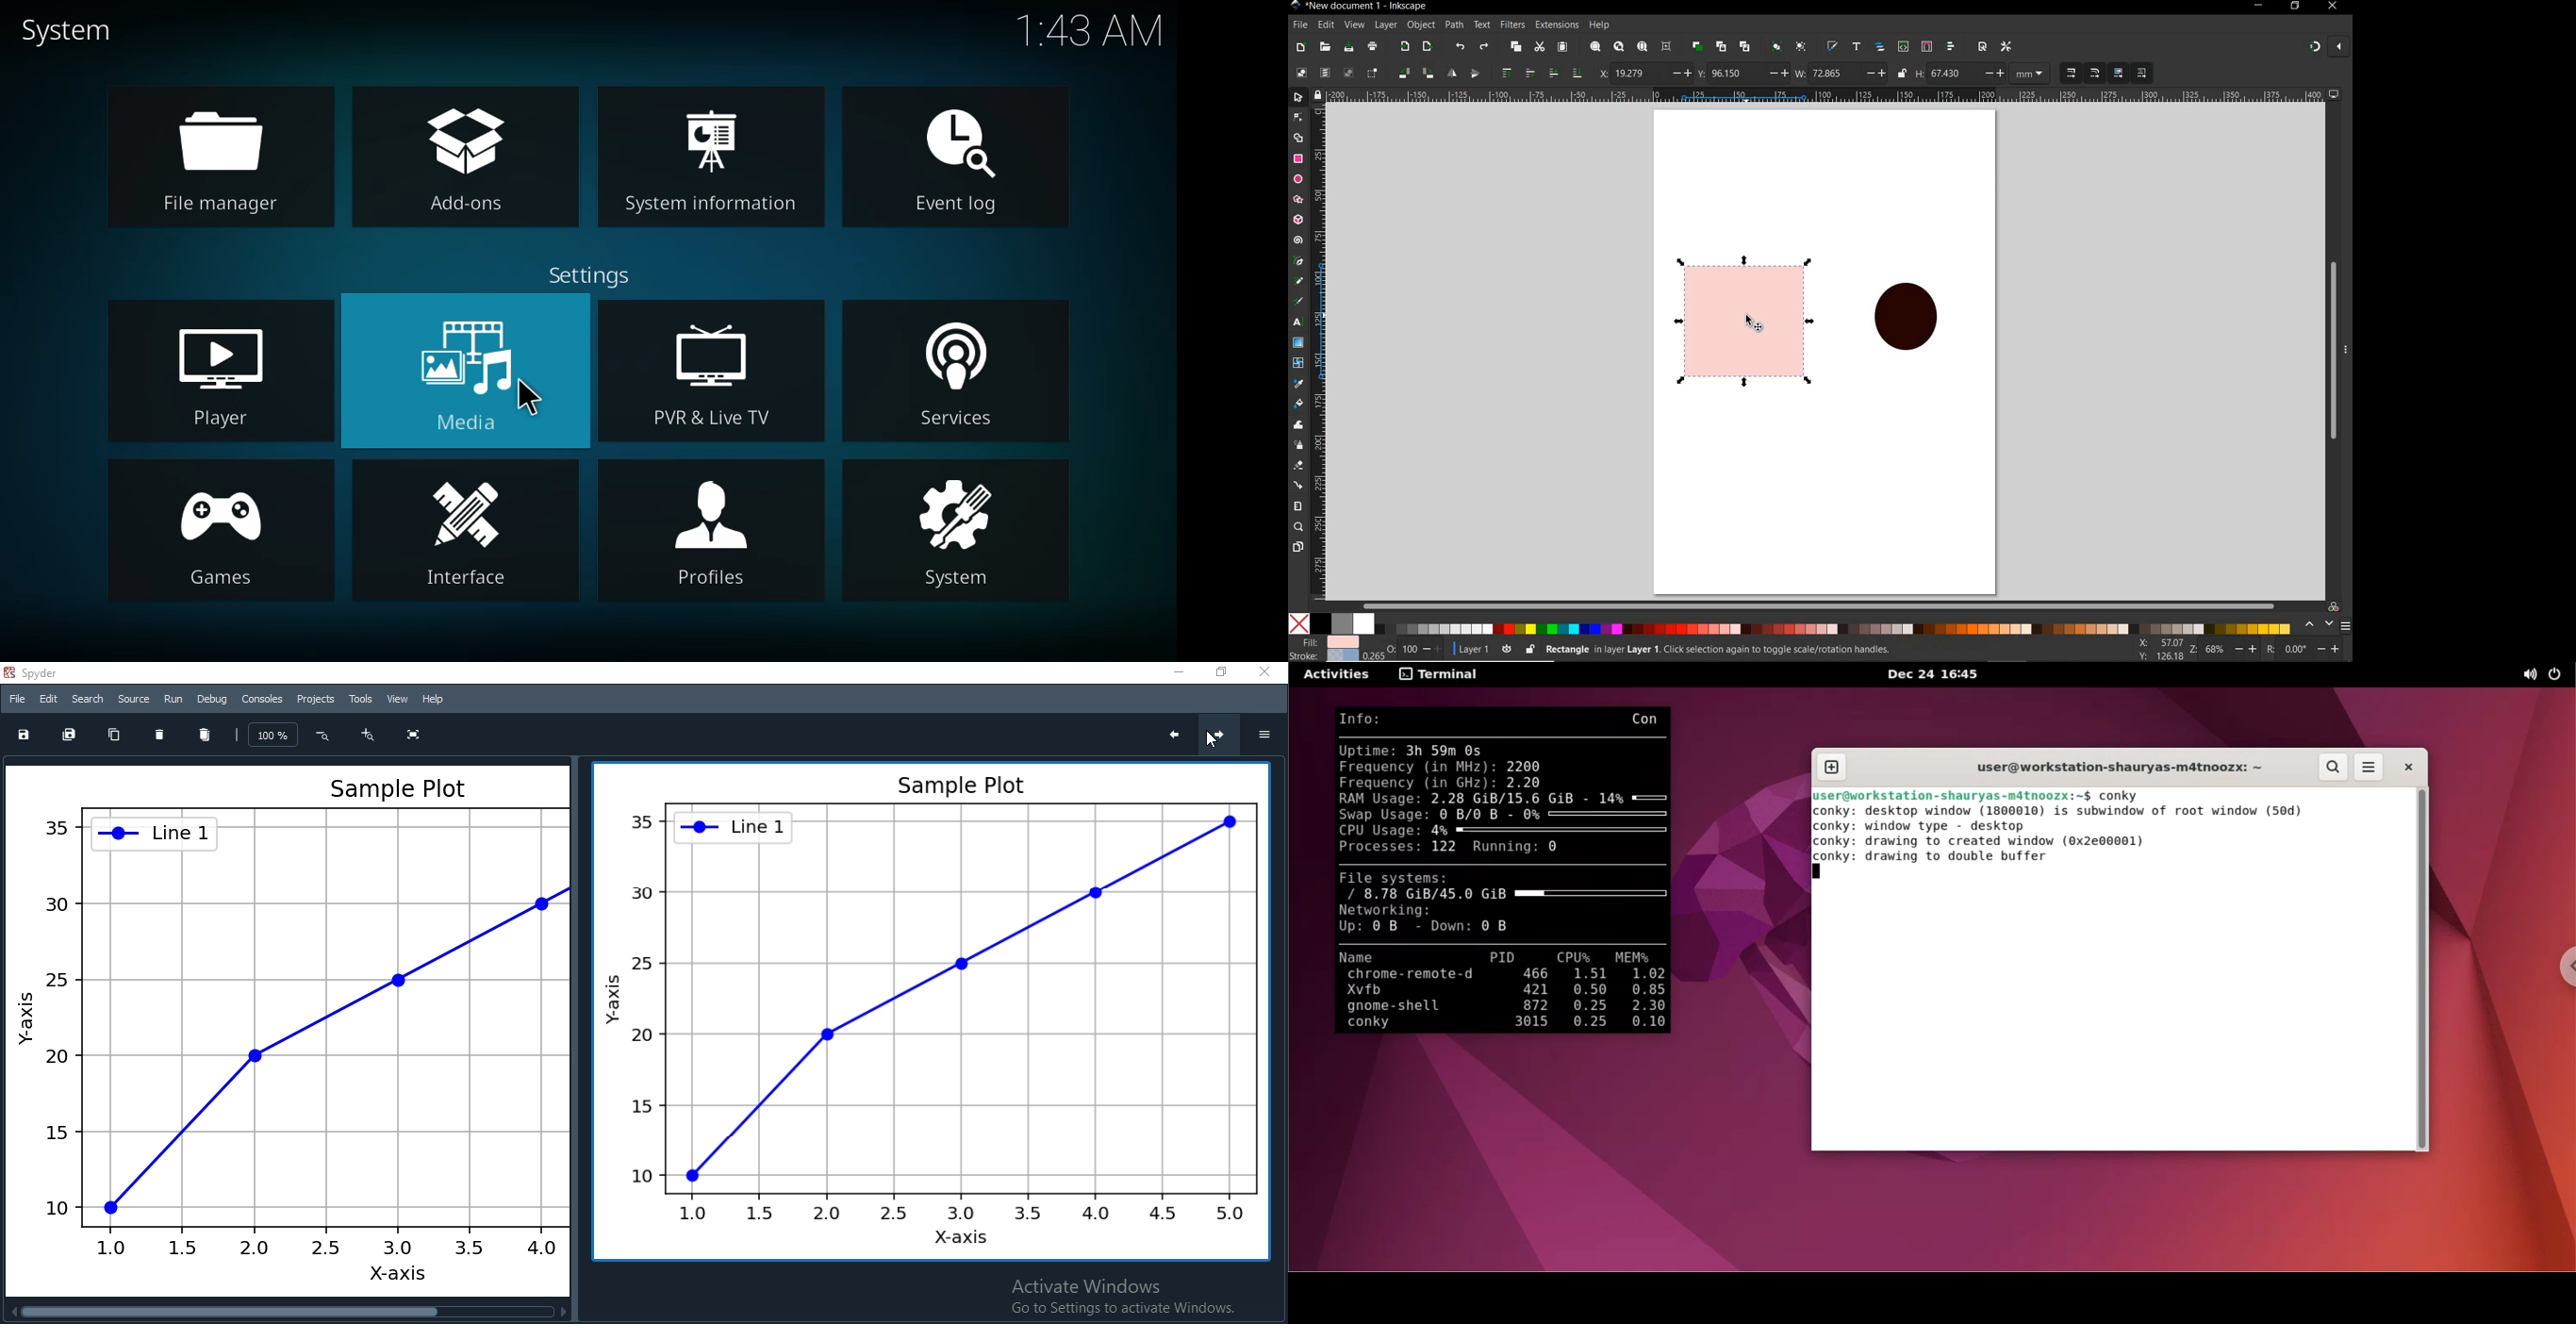 This screenshot has width=2576, height=1344. I want to click on snapping on and off, so click(2329, 46).